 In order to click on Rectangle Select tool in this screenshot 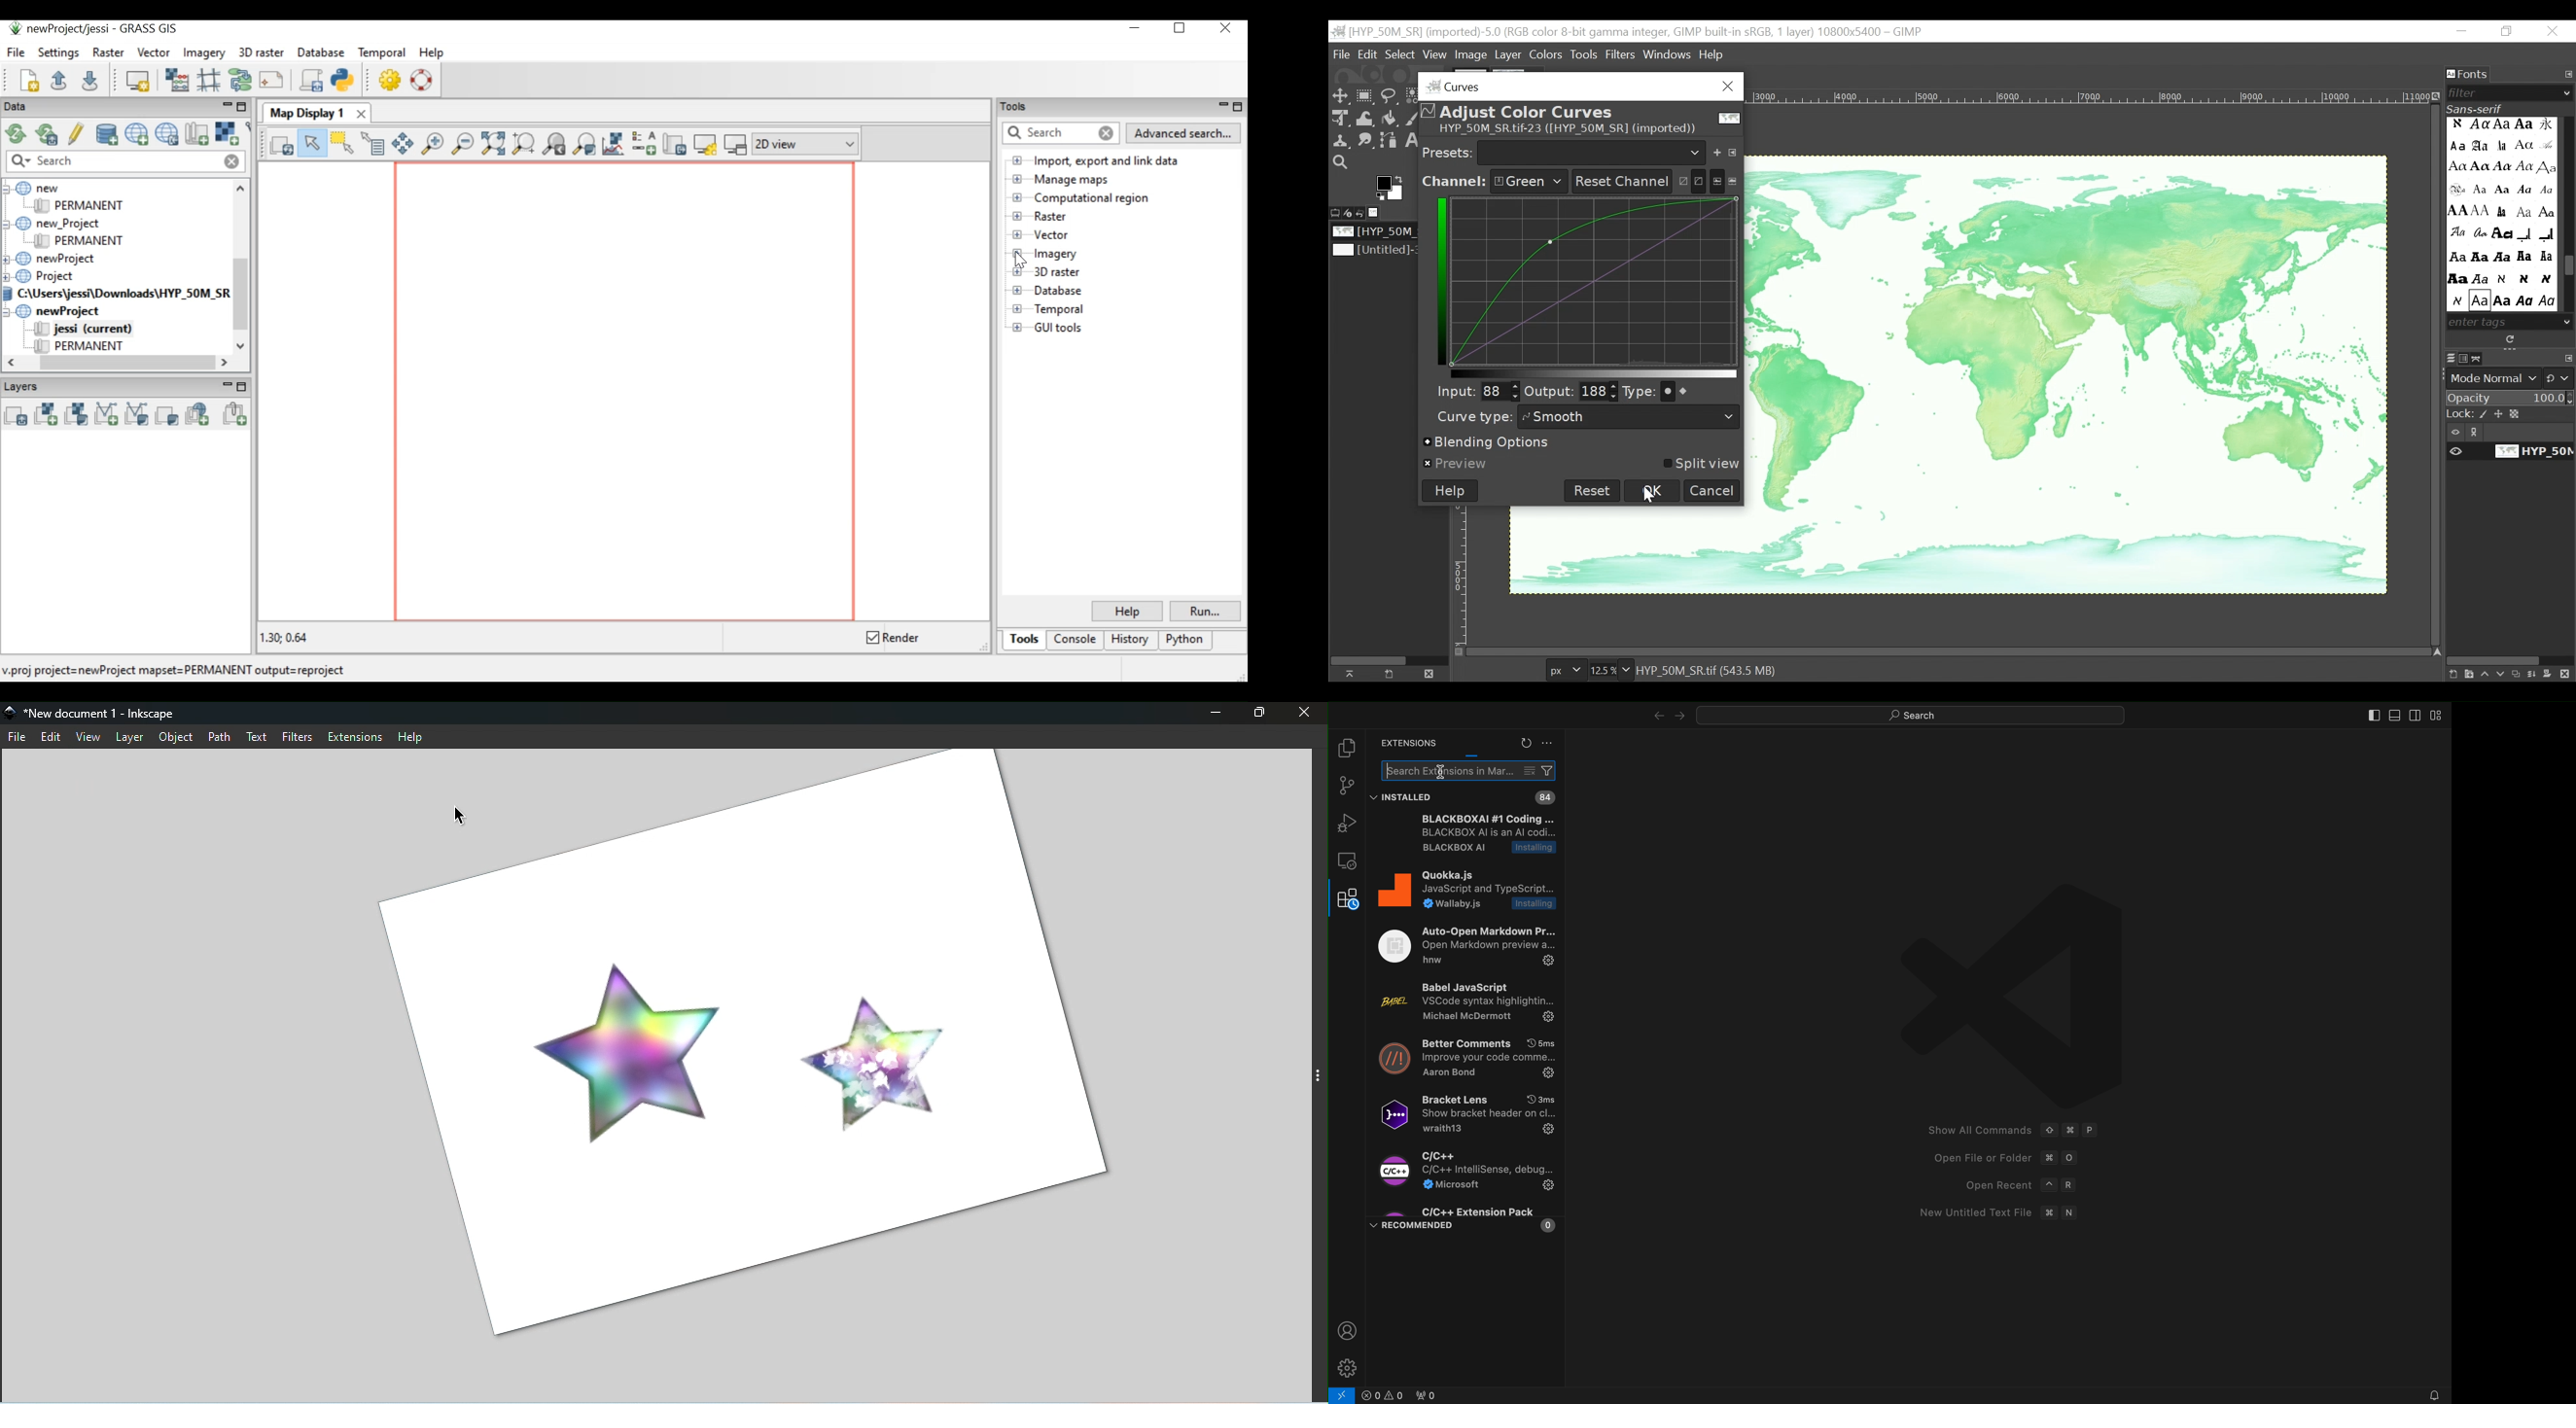, I will do `click(1365, 97)`.